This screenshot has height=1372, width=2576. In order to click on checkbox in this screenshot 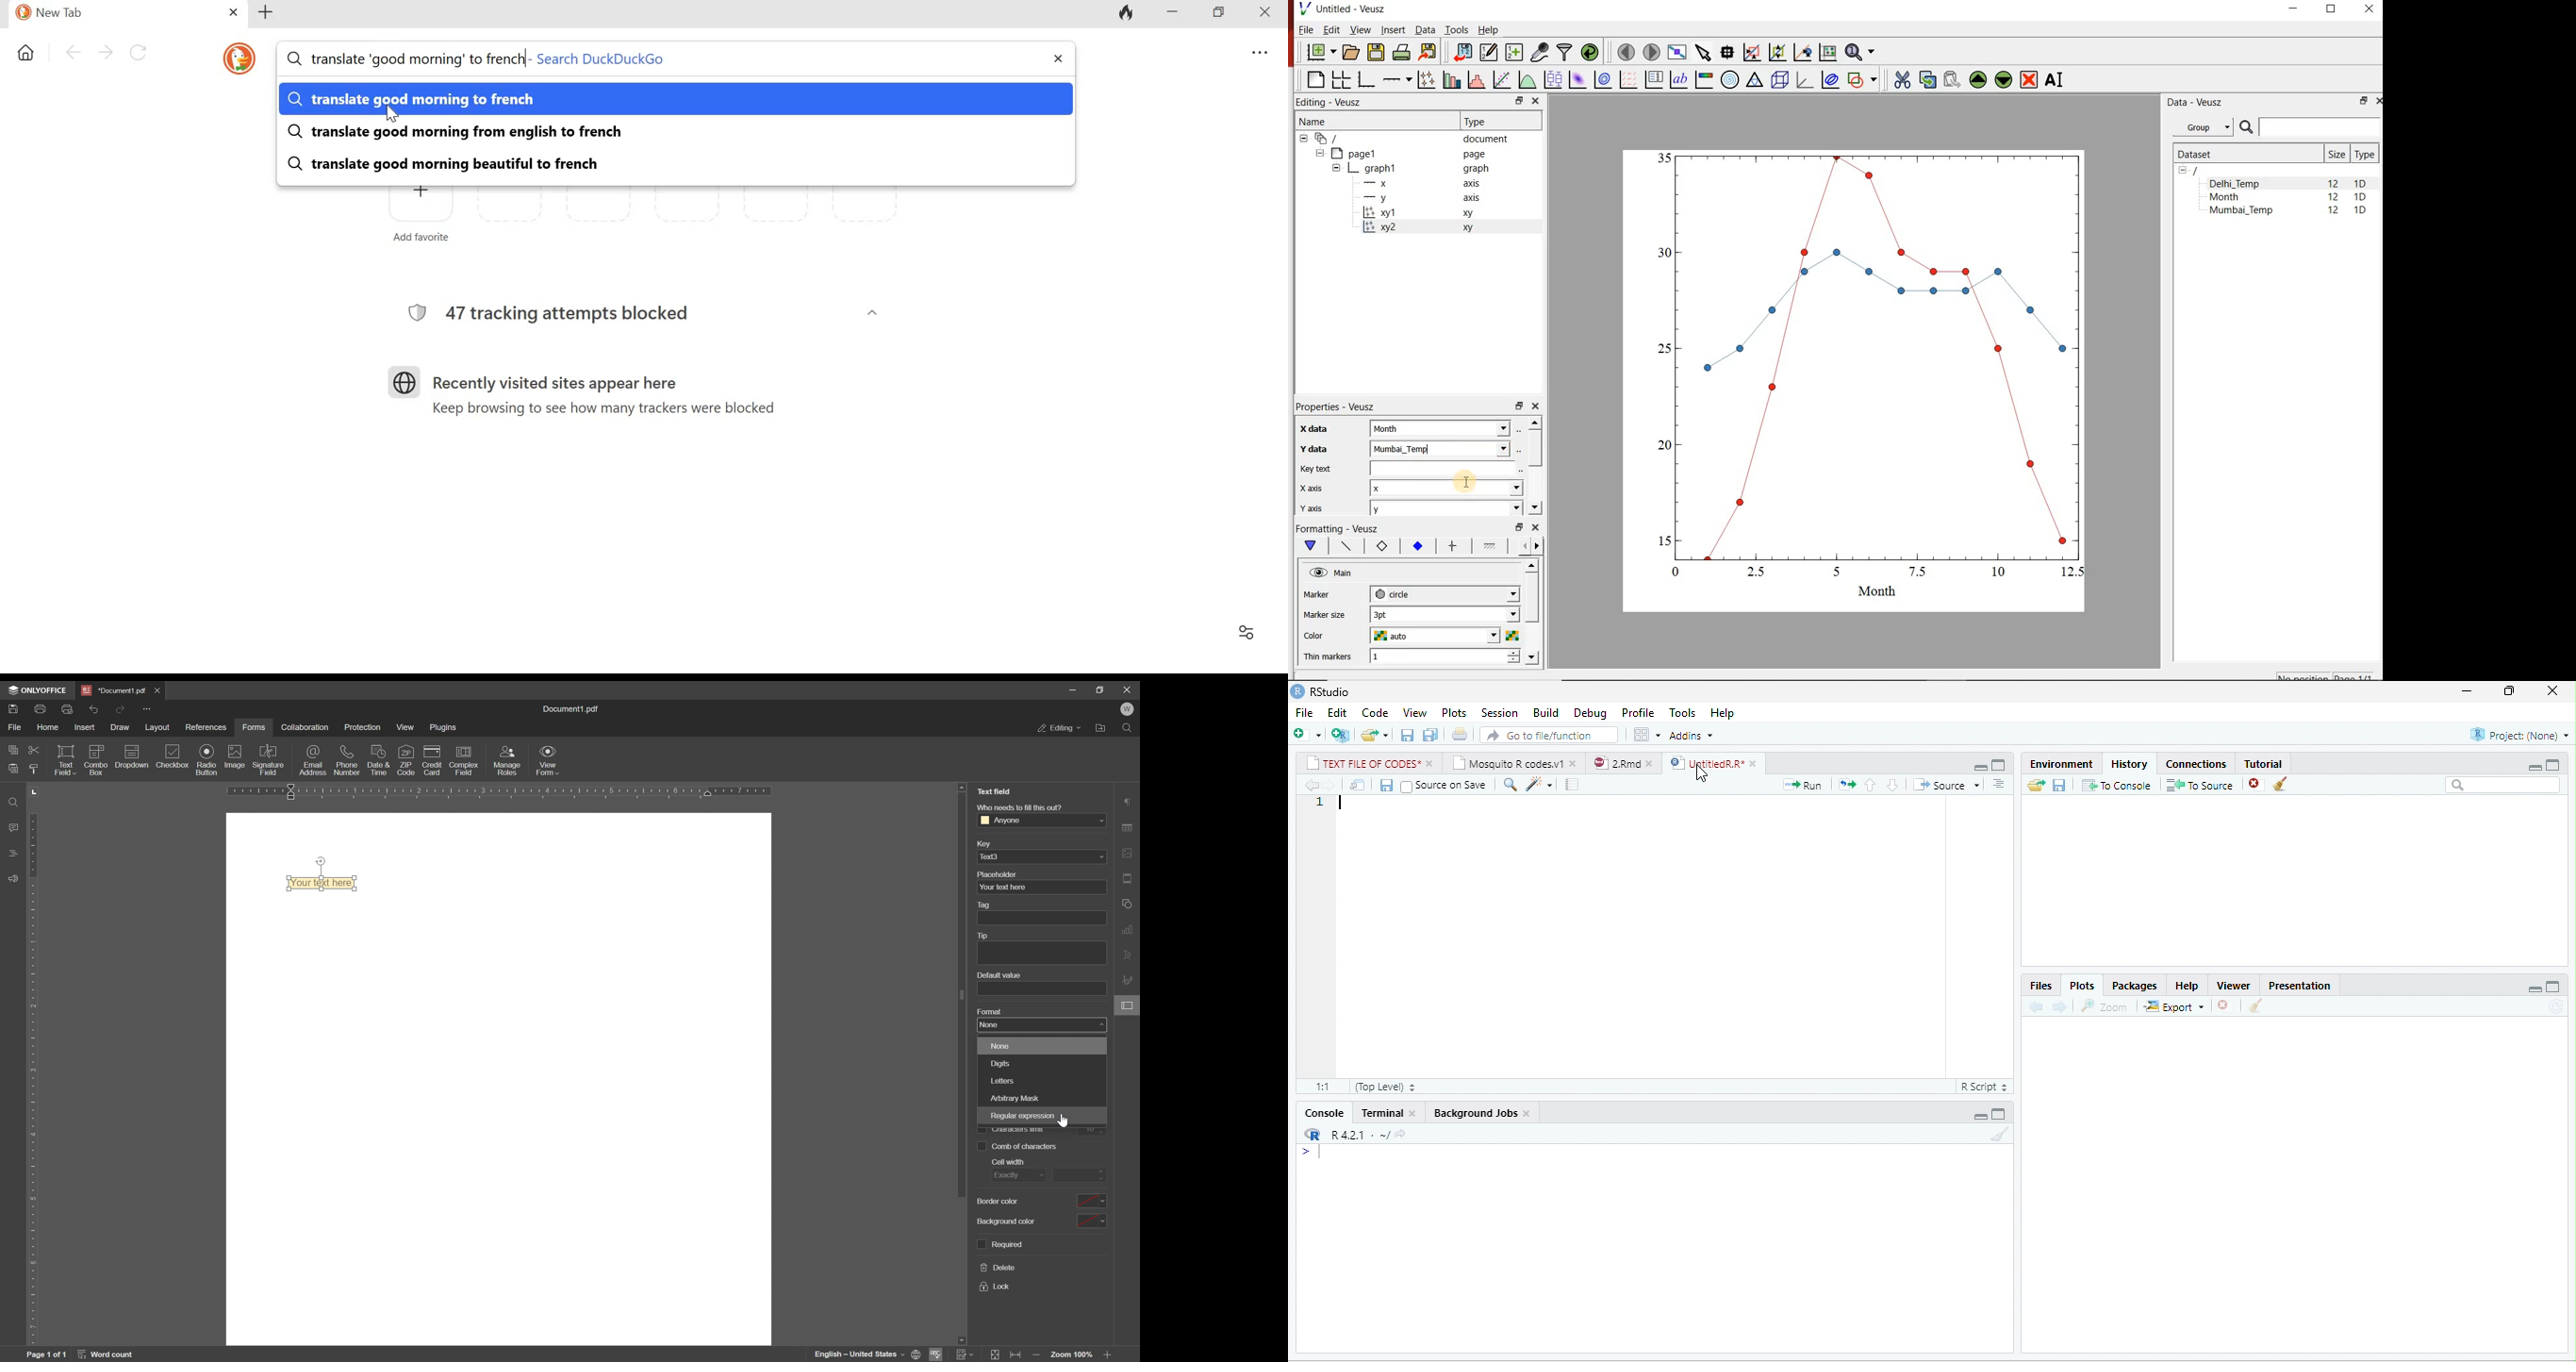, I will do `click(982, 1147)`.